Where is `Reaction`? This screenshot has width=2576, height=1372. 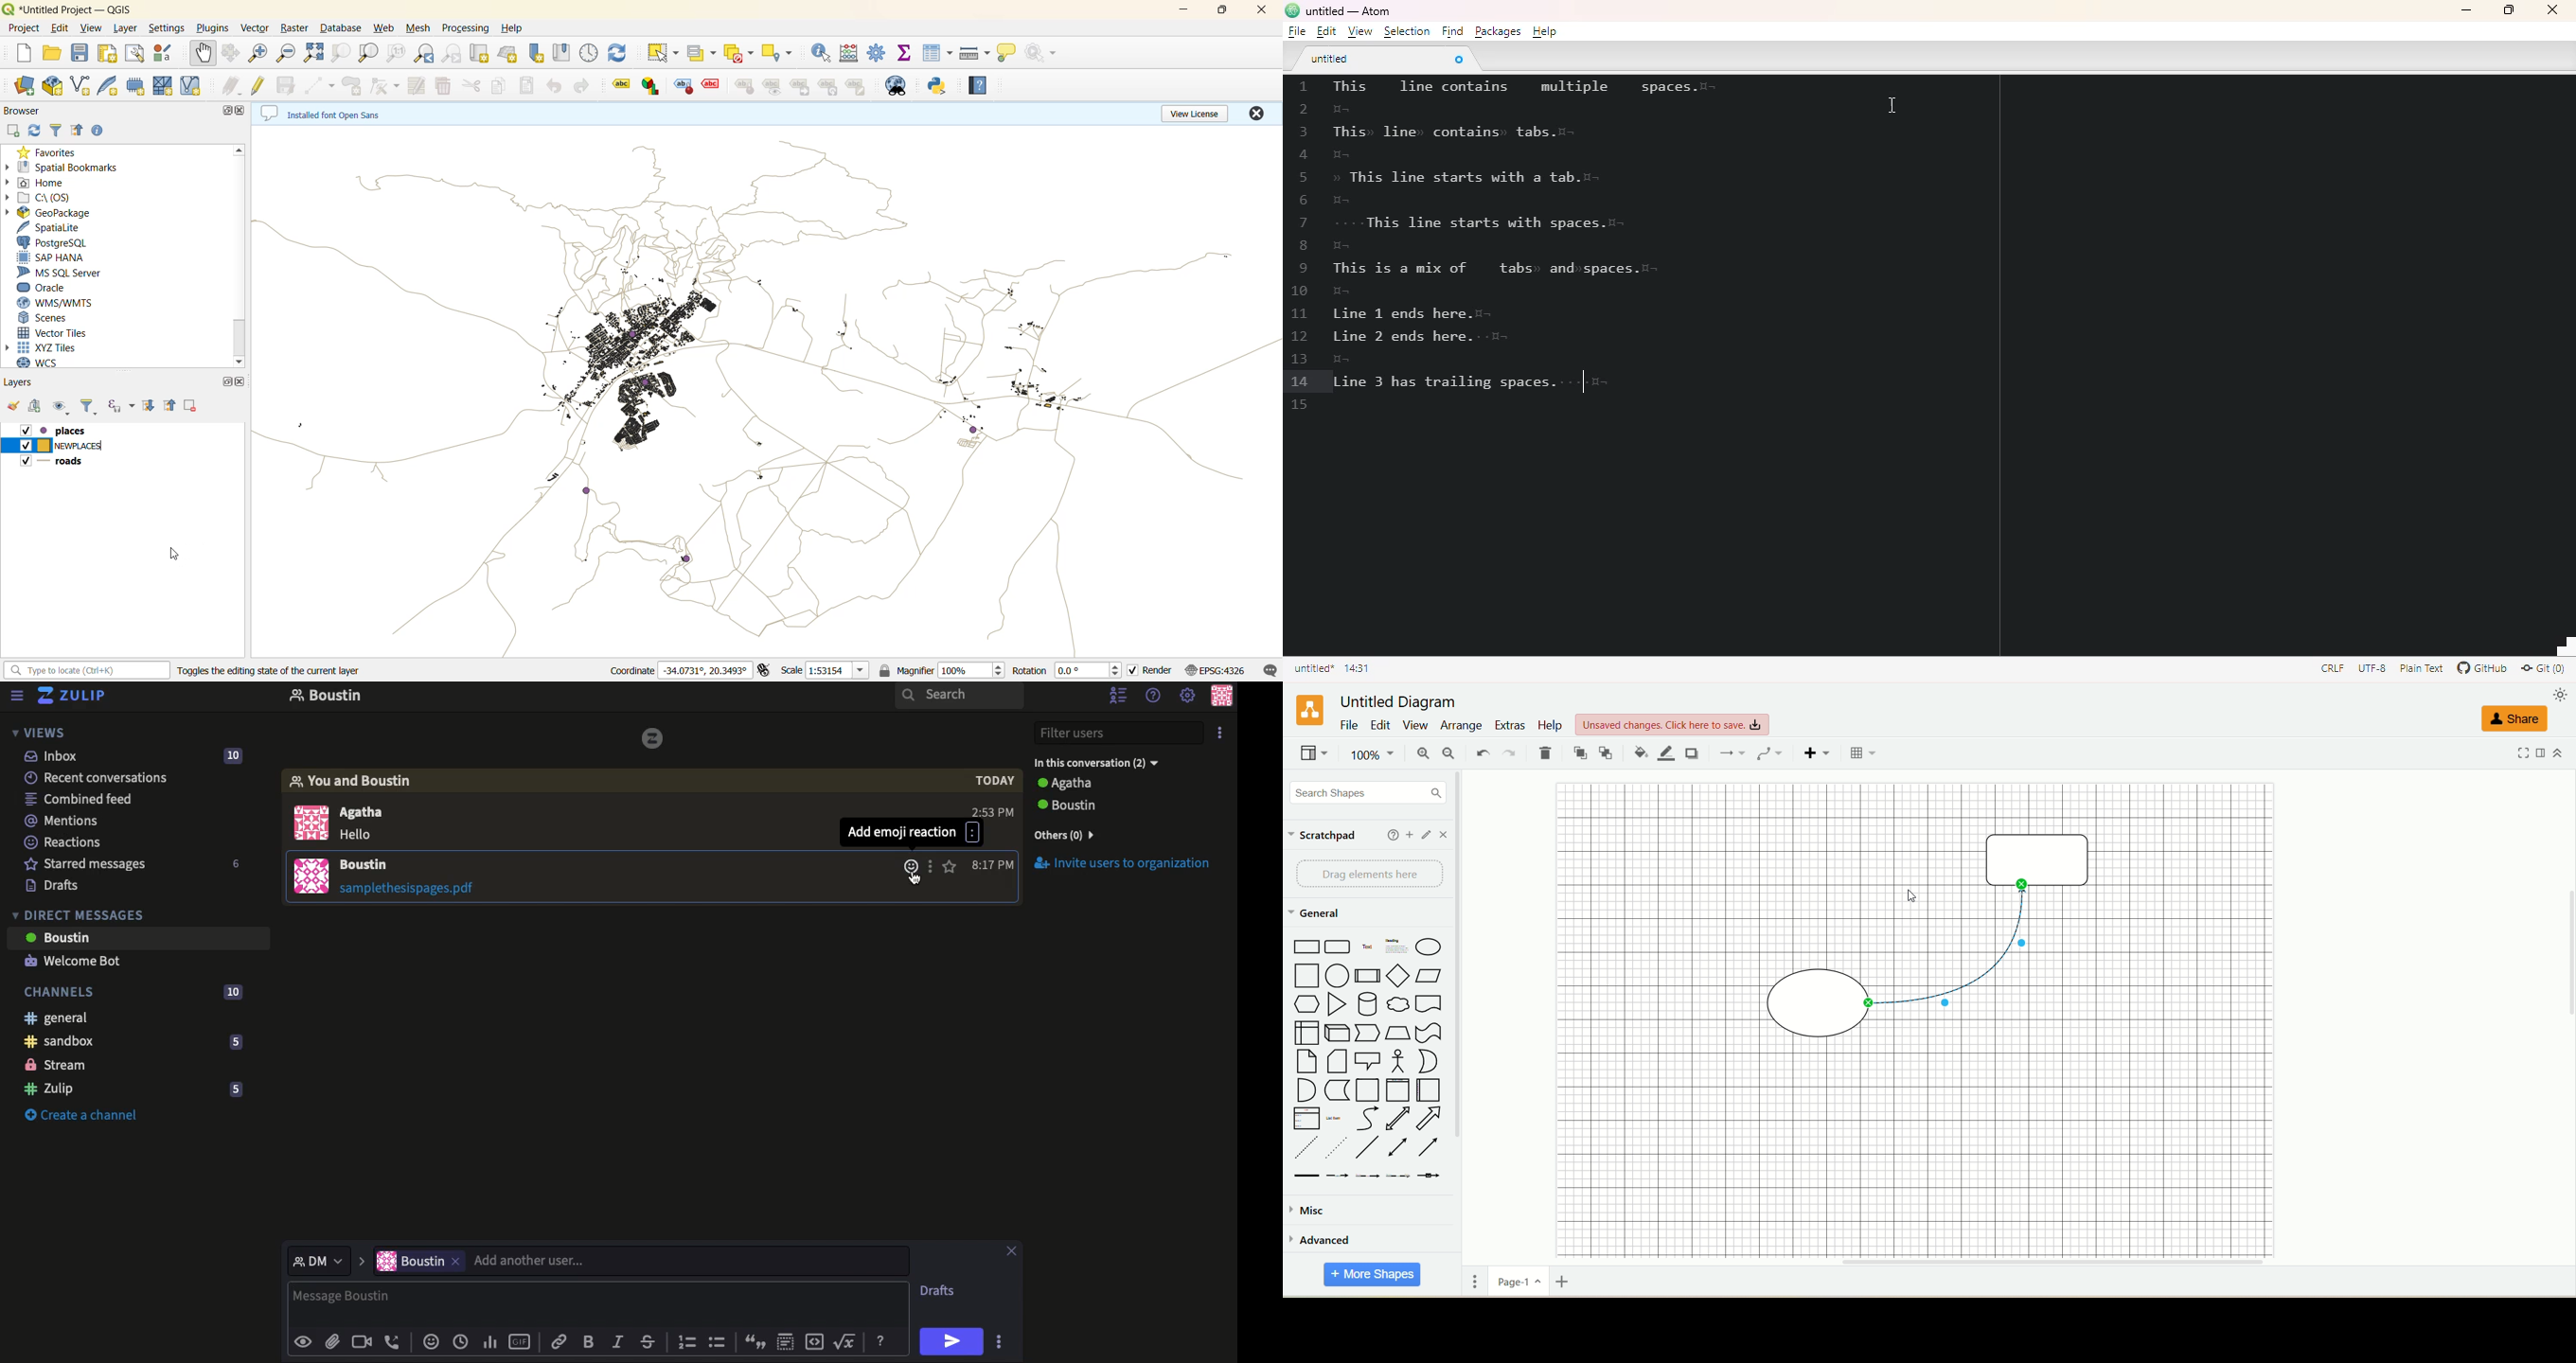
Reaction is located at coordinates (430, 1341).